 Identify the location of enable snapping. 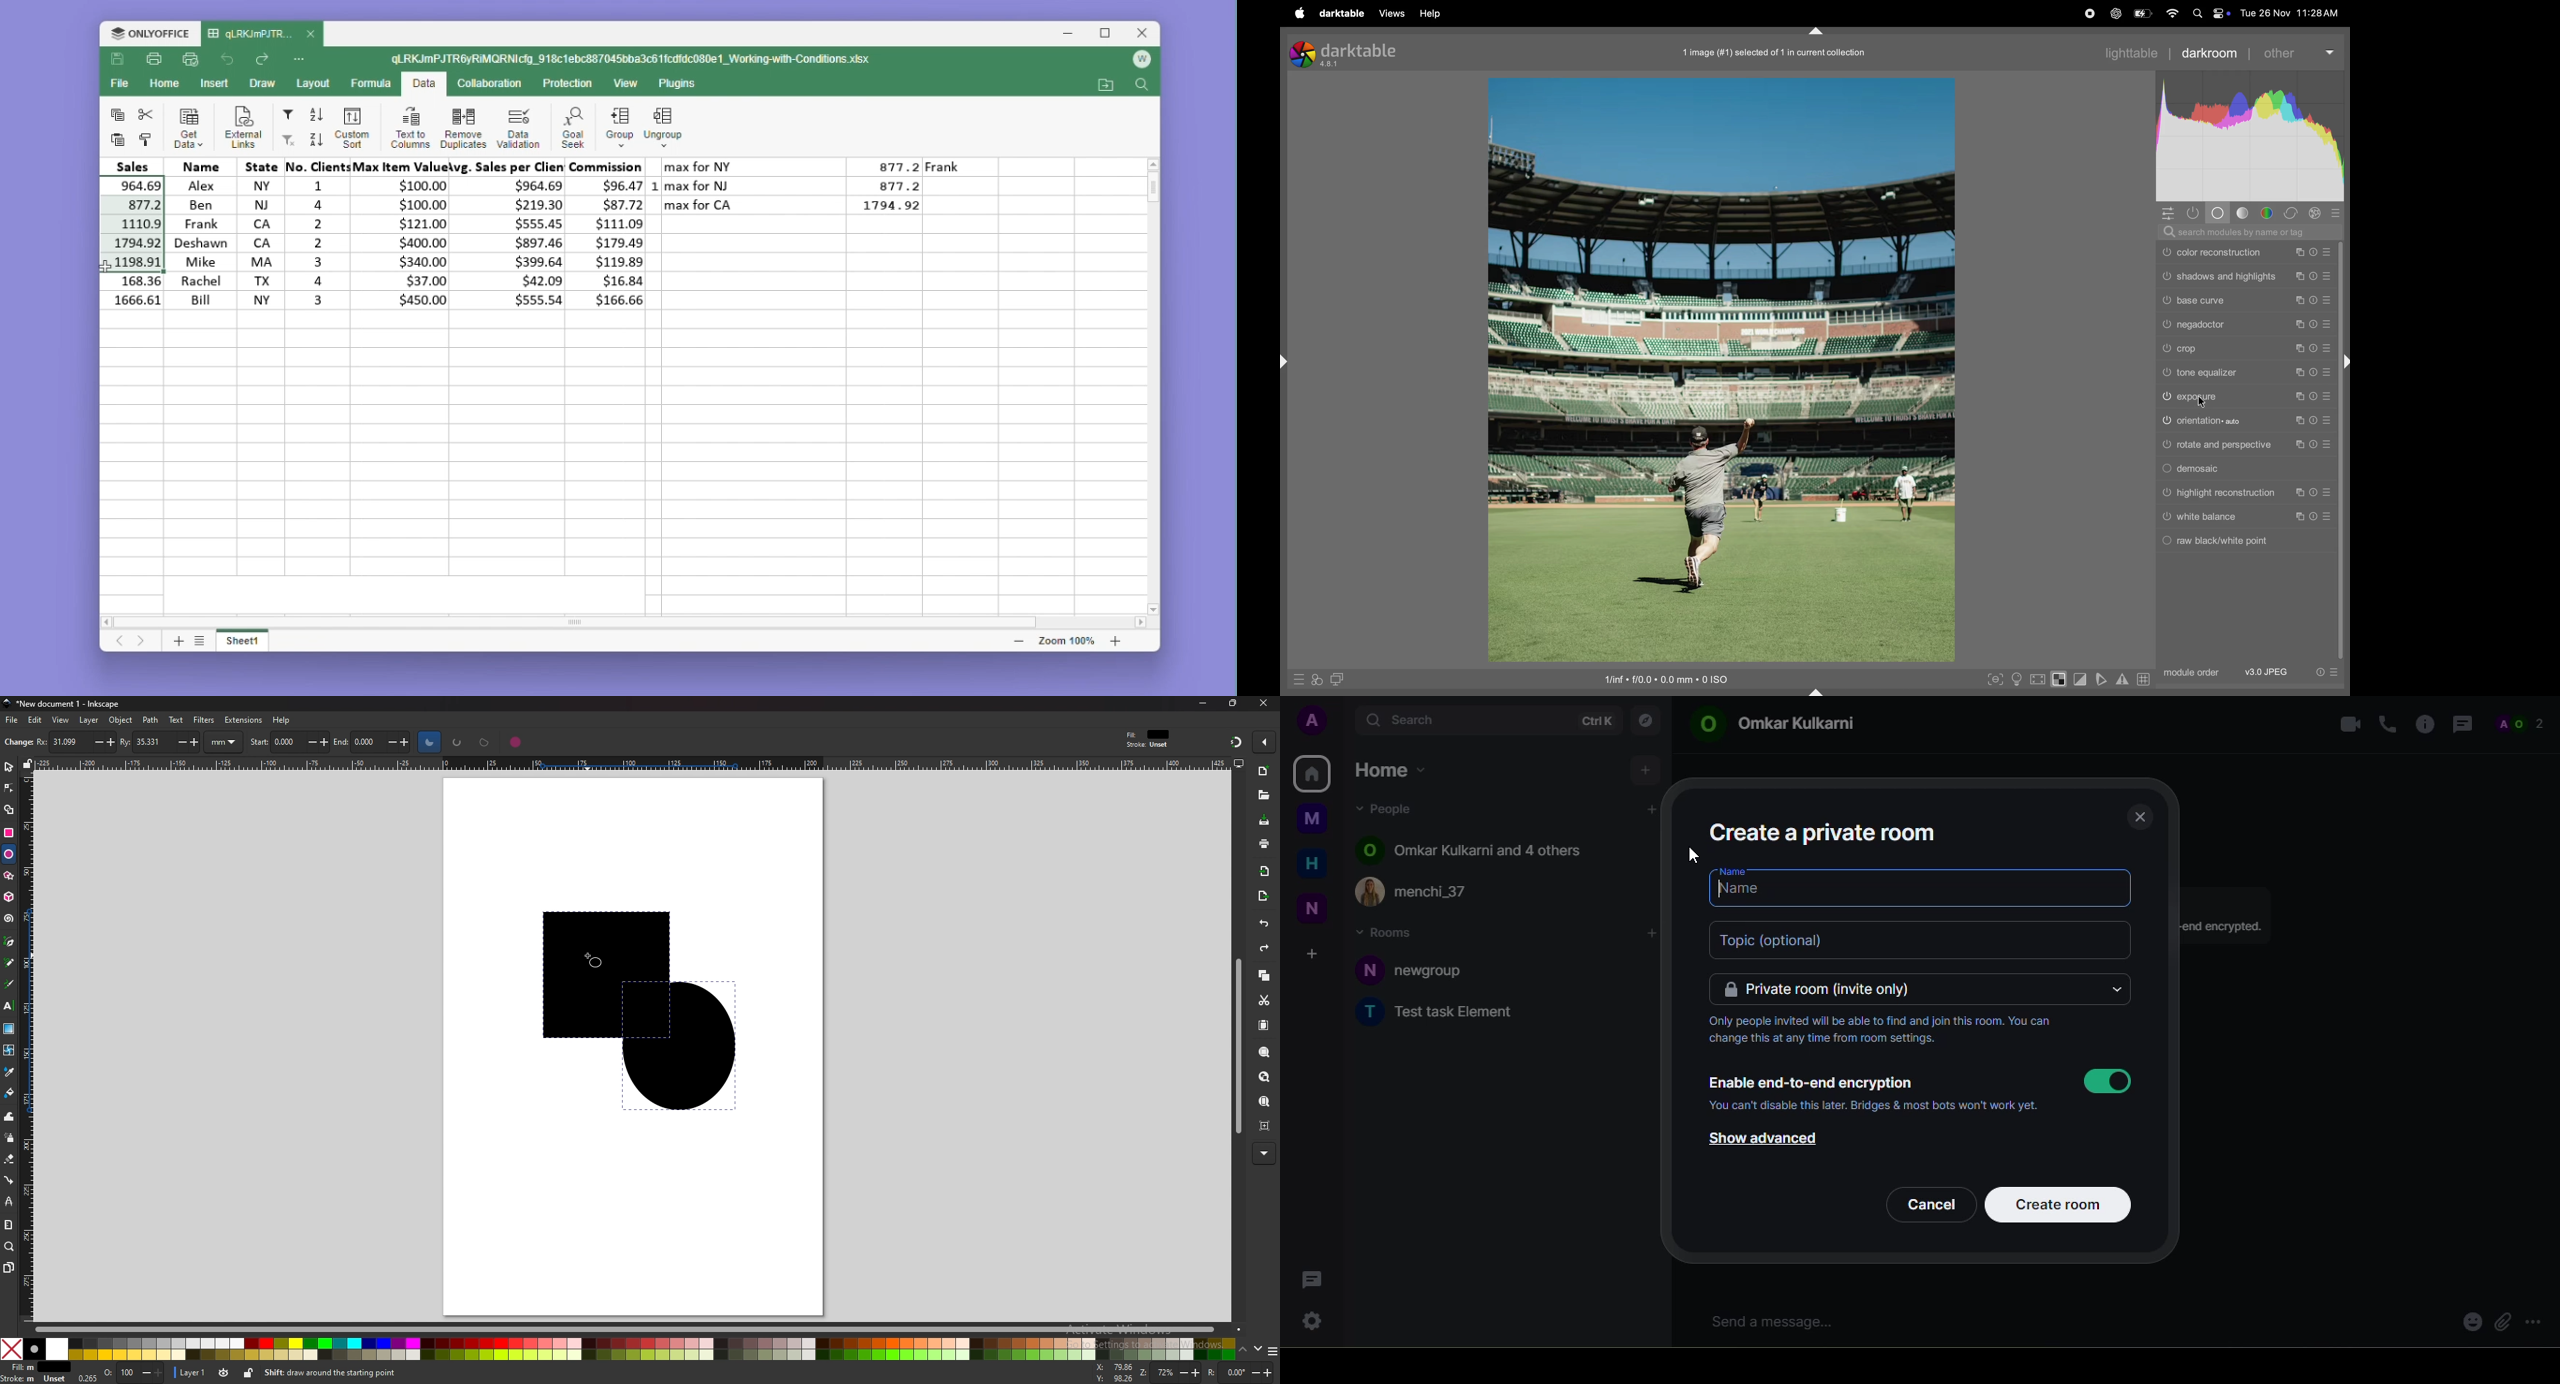
(1264, 743).